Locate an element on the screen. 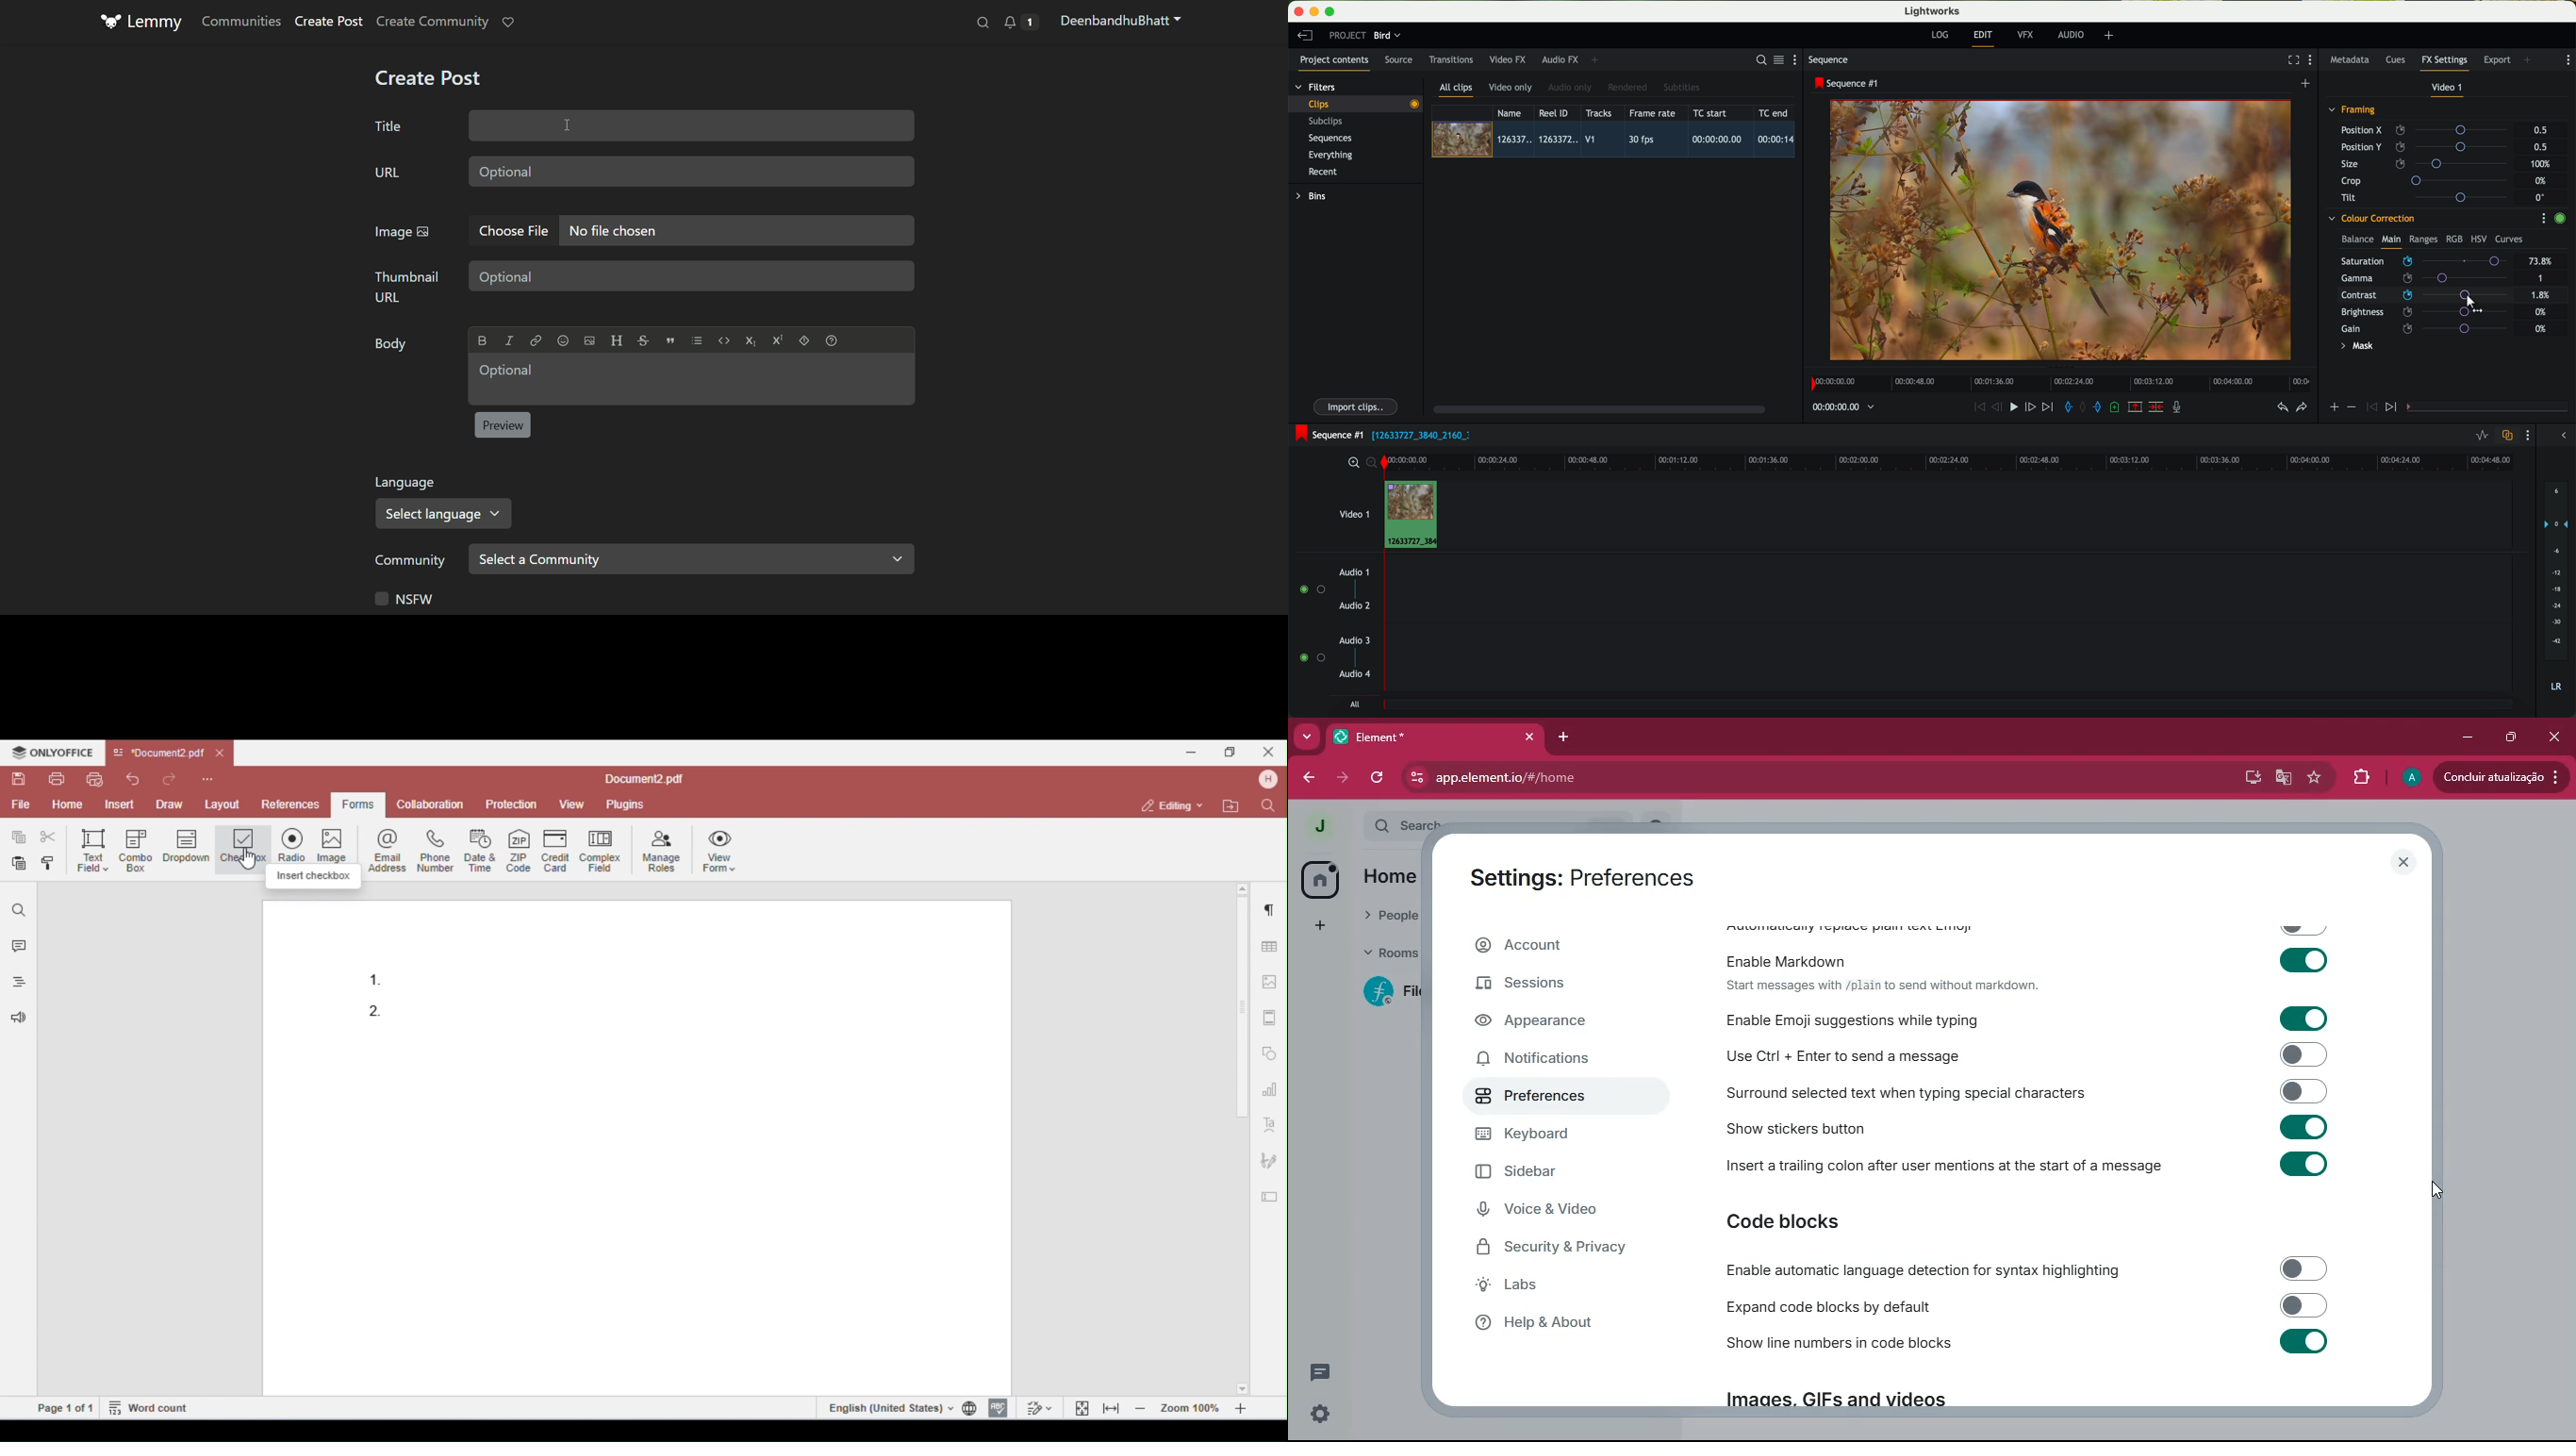  transitions is located at coordinates (1451, 60).